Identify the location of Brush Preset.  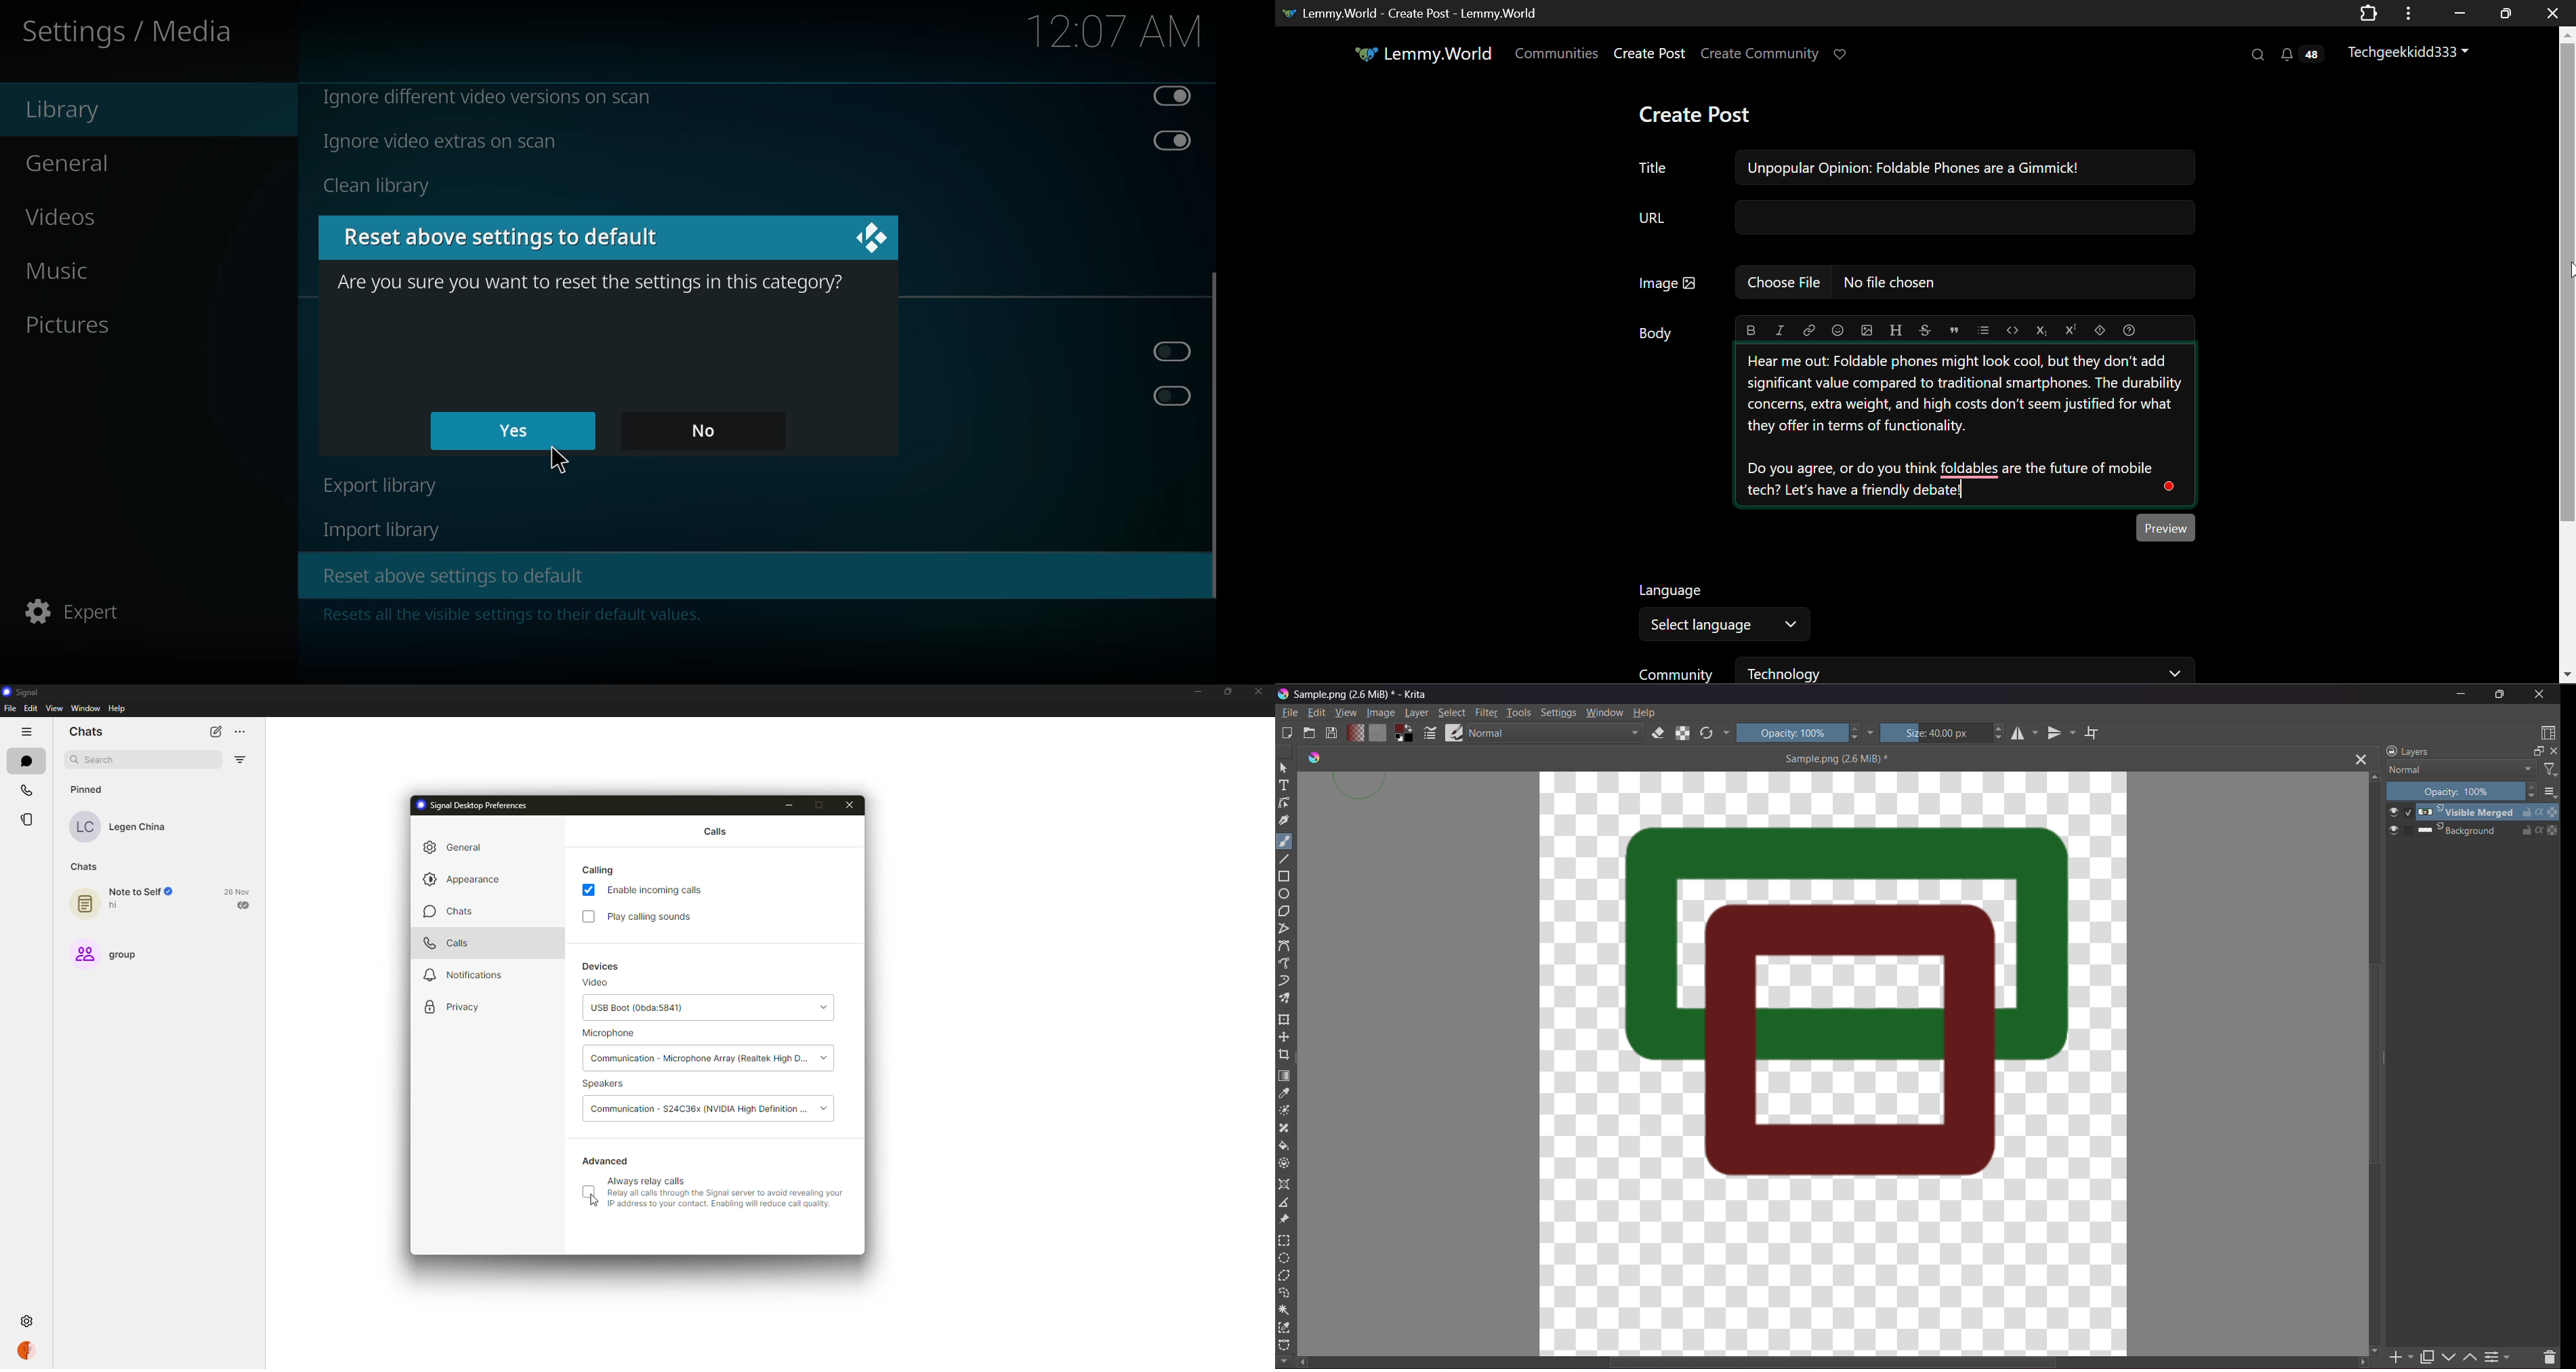
(1454, 733).